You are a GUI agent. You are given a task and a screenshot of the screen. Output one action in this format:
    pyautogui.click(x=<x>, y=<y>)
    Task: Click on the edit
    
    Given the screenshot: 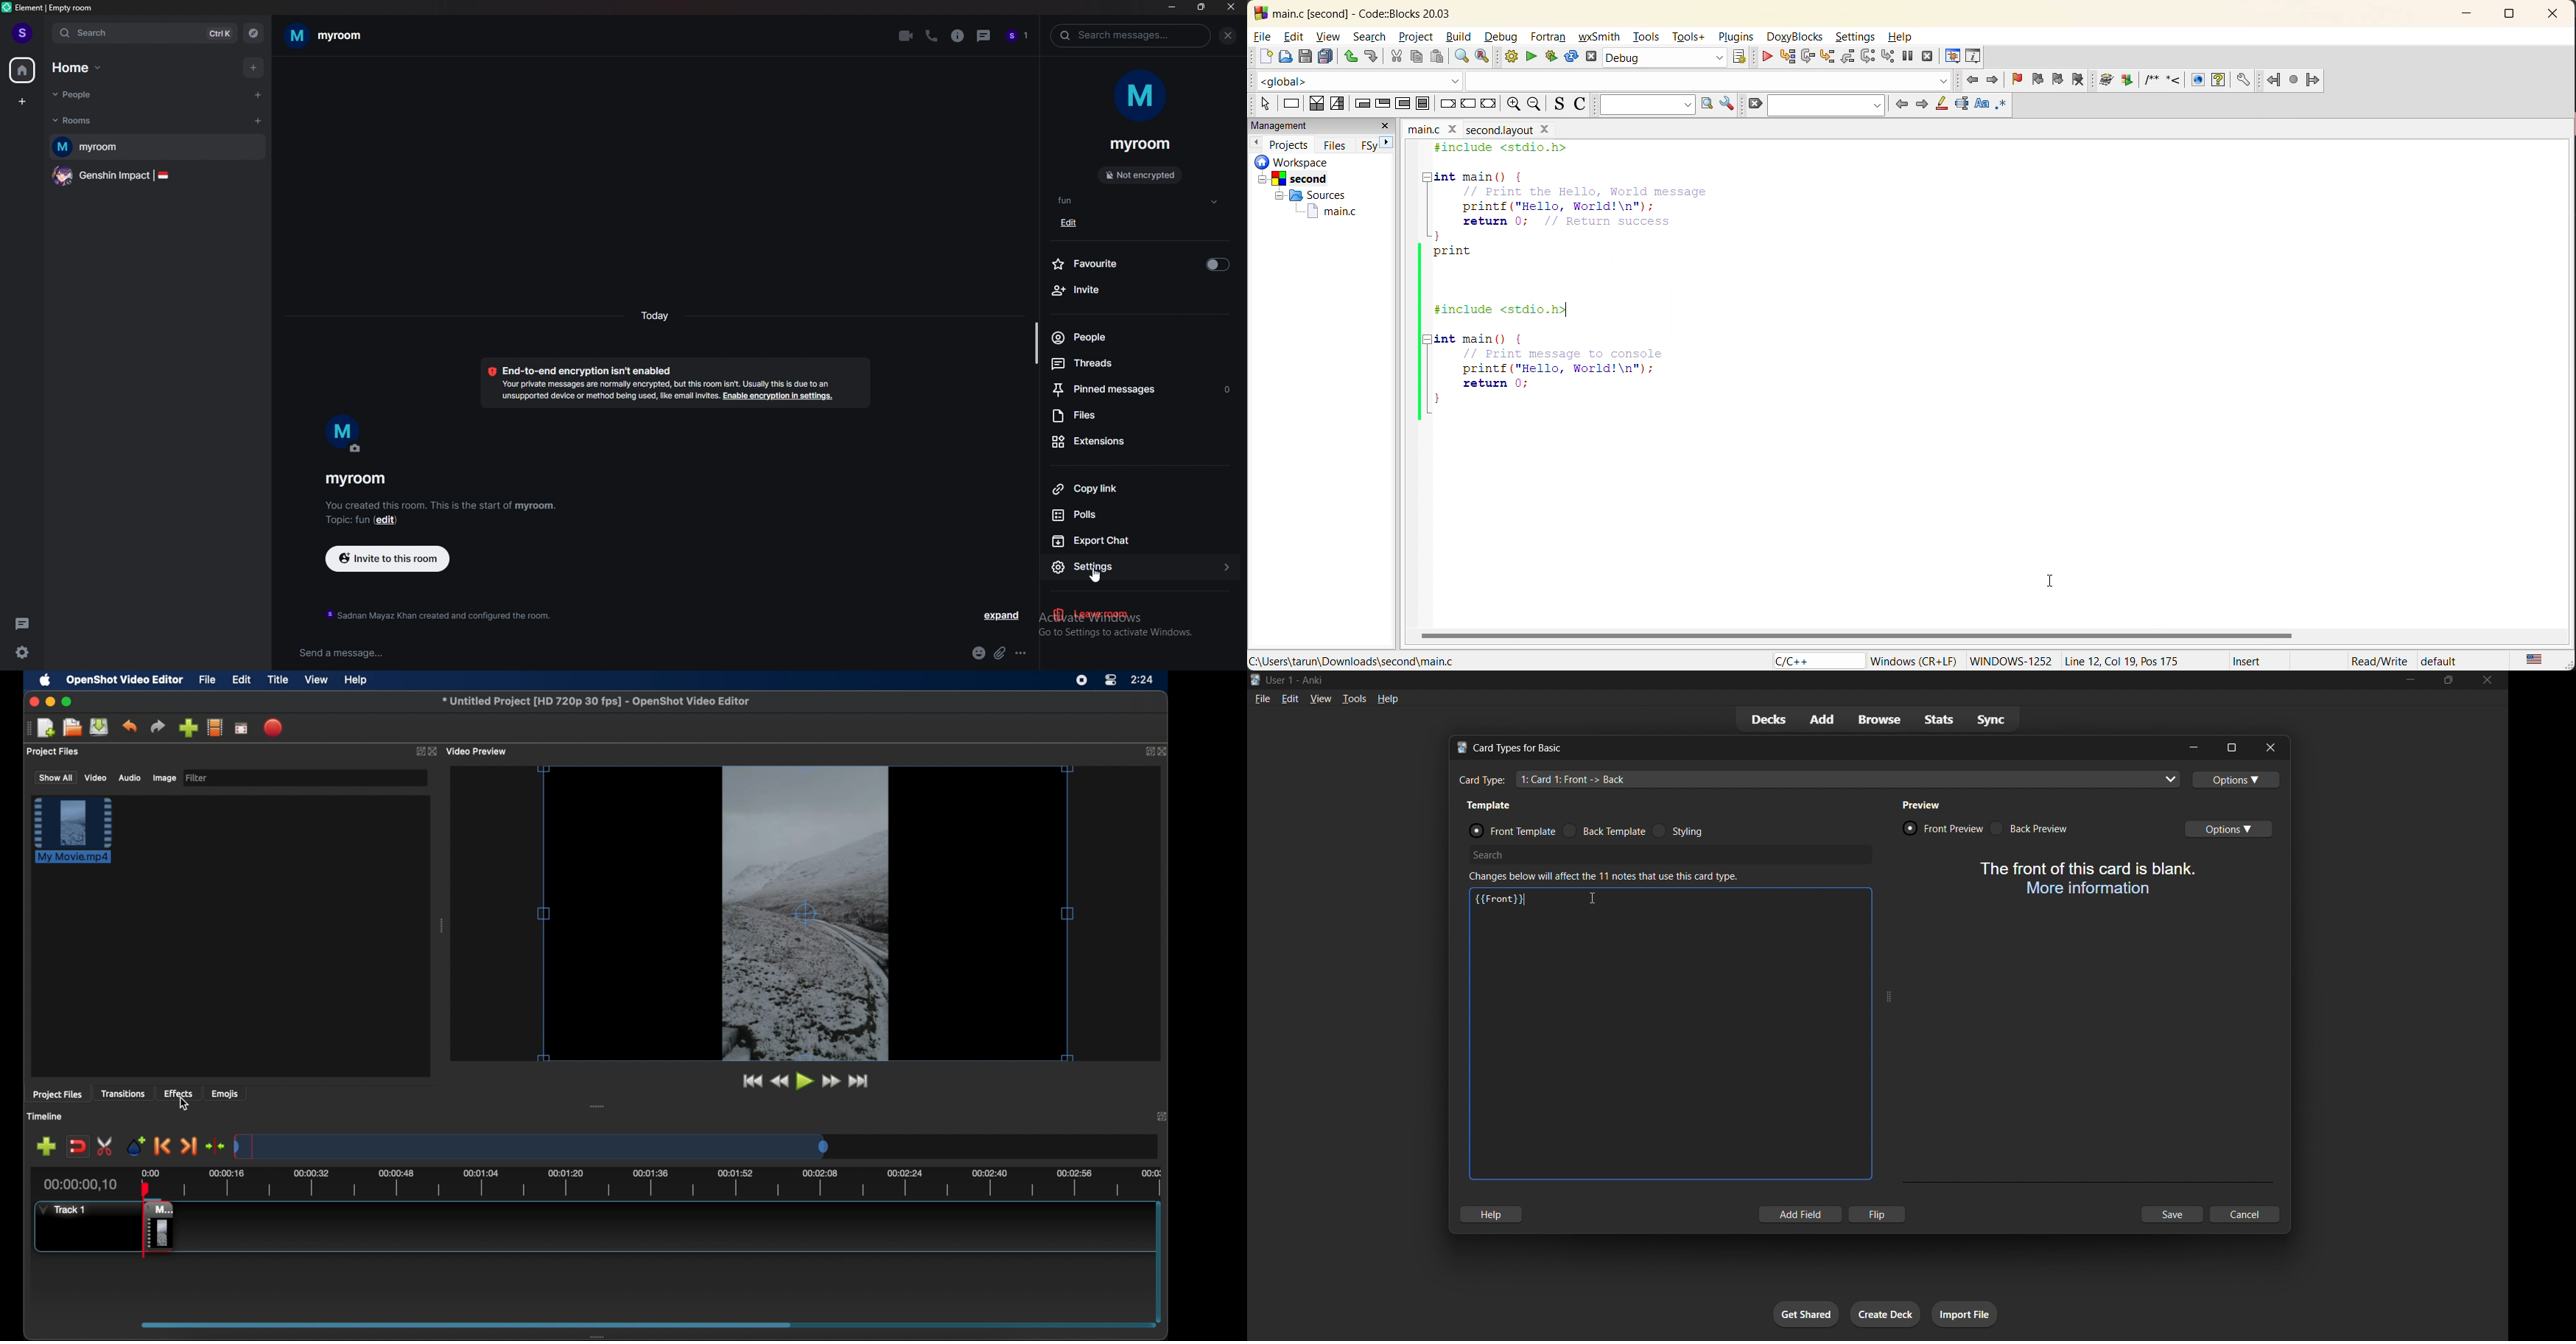 What is the action you would take?
    pyautogui.click(x=391, y=522)
    